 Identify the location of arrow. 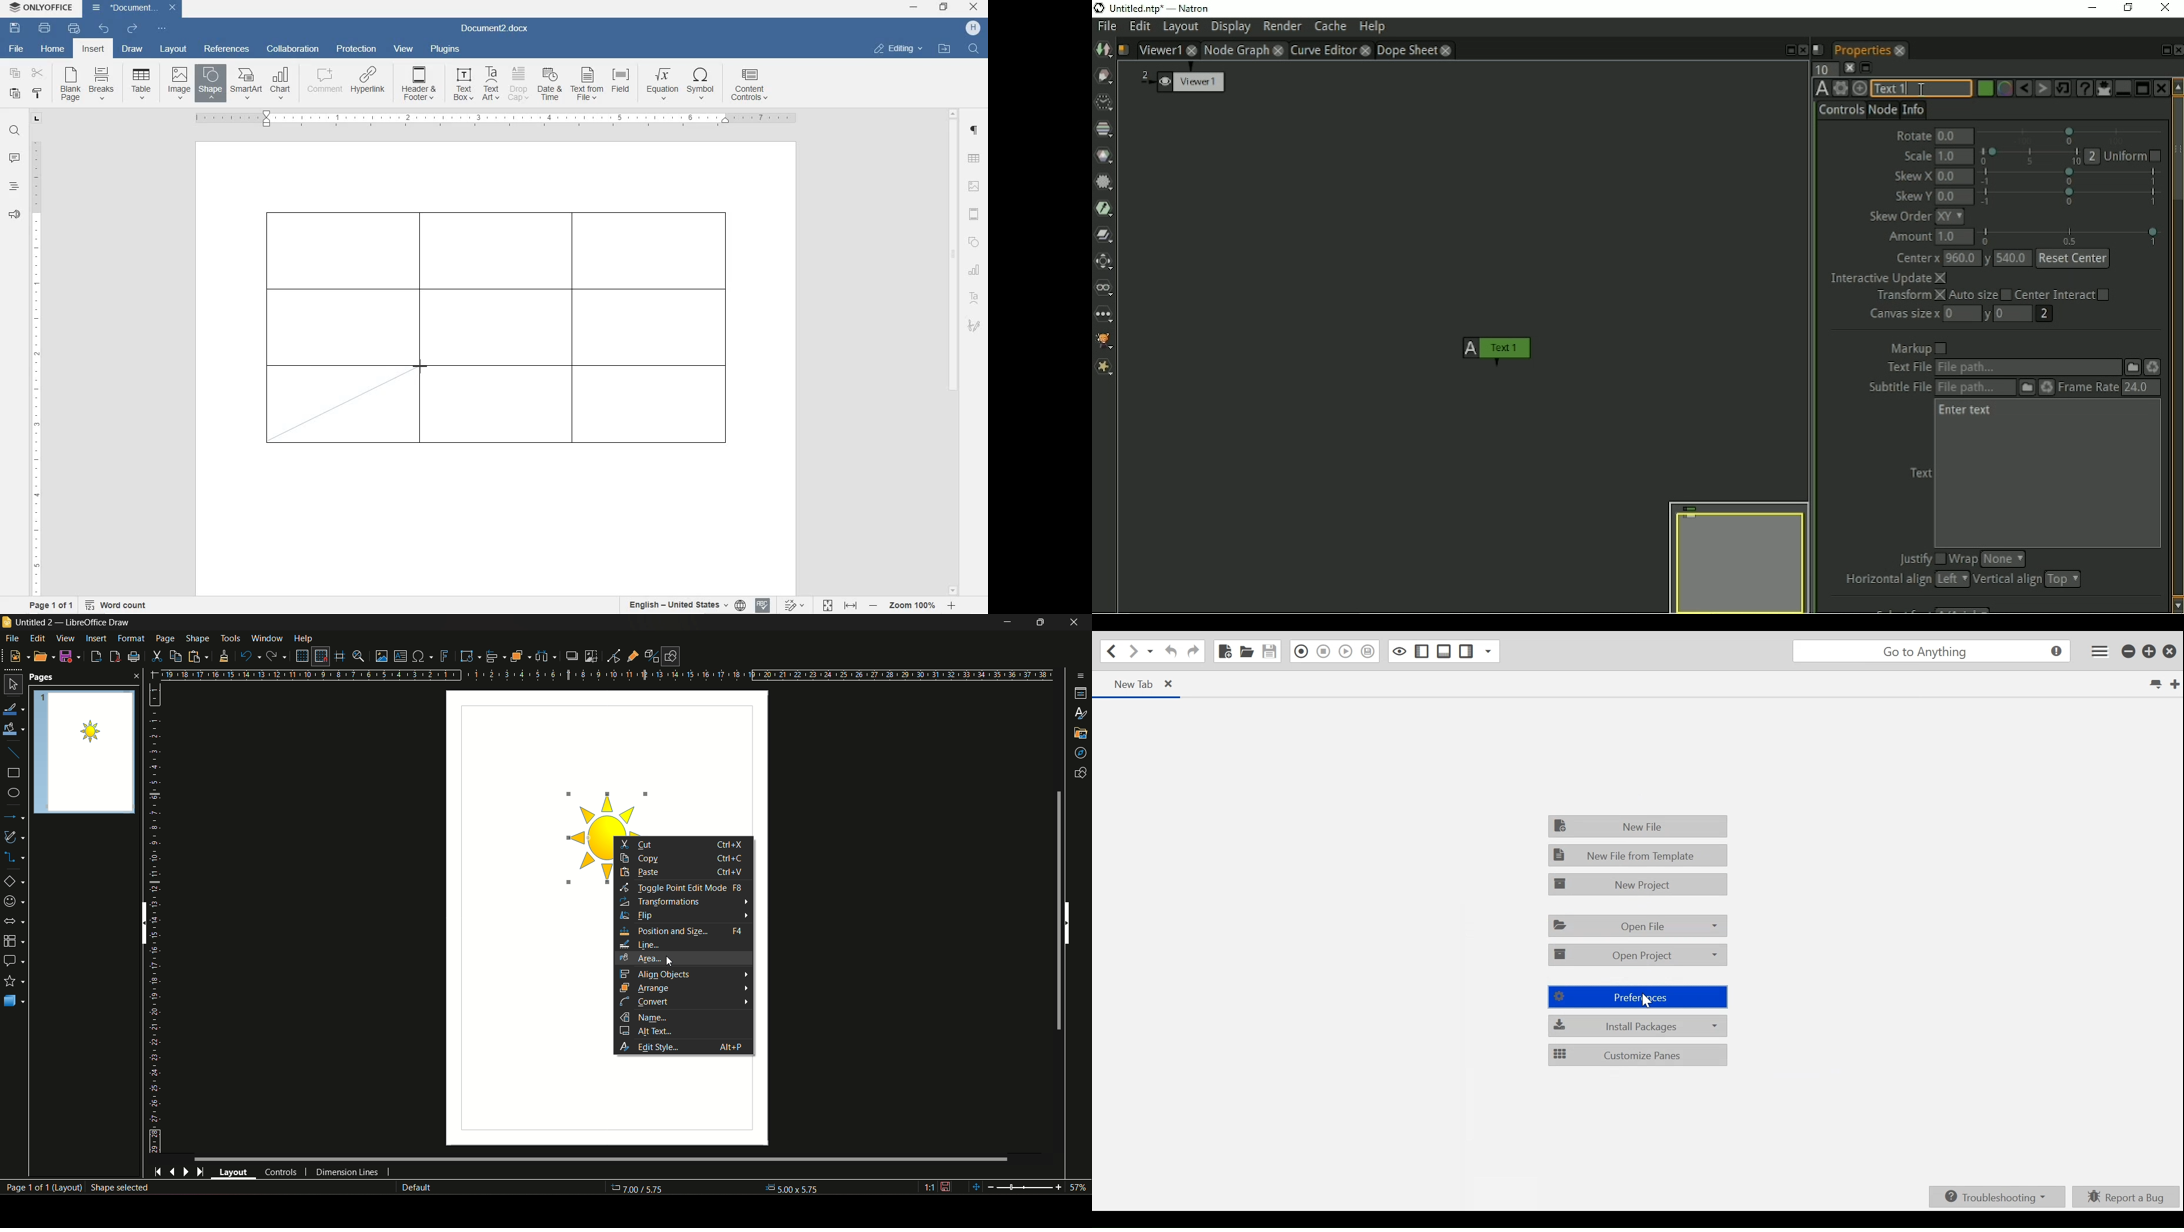
(746, 988).